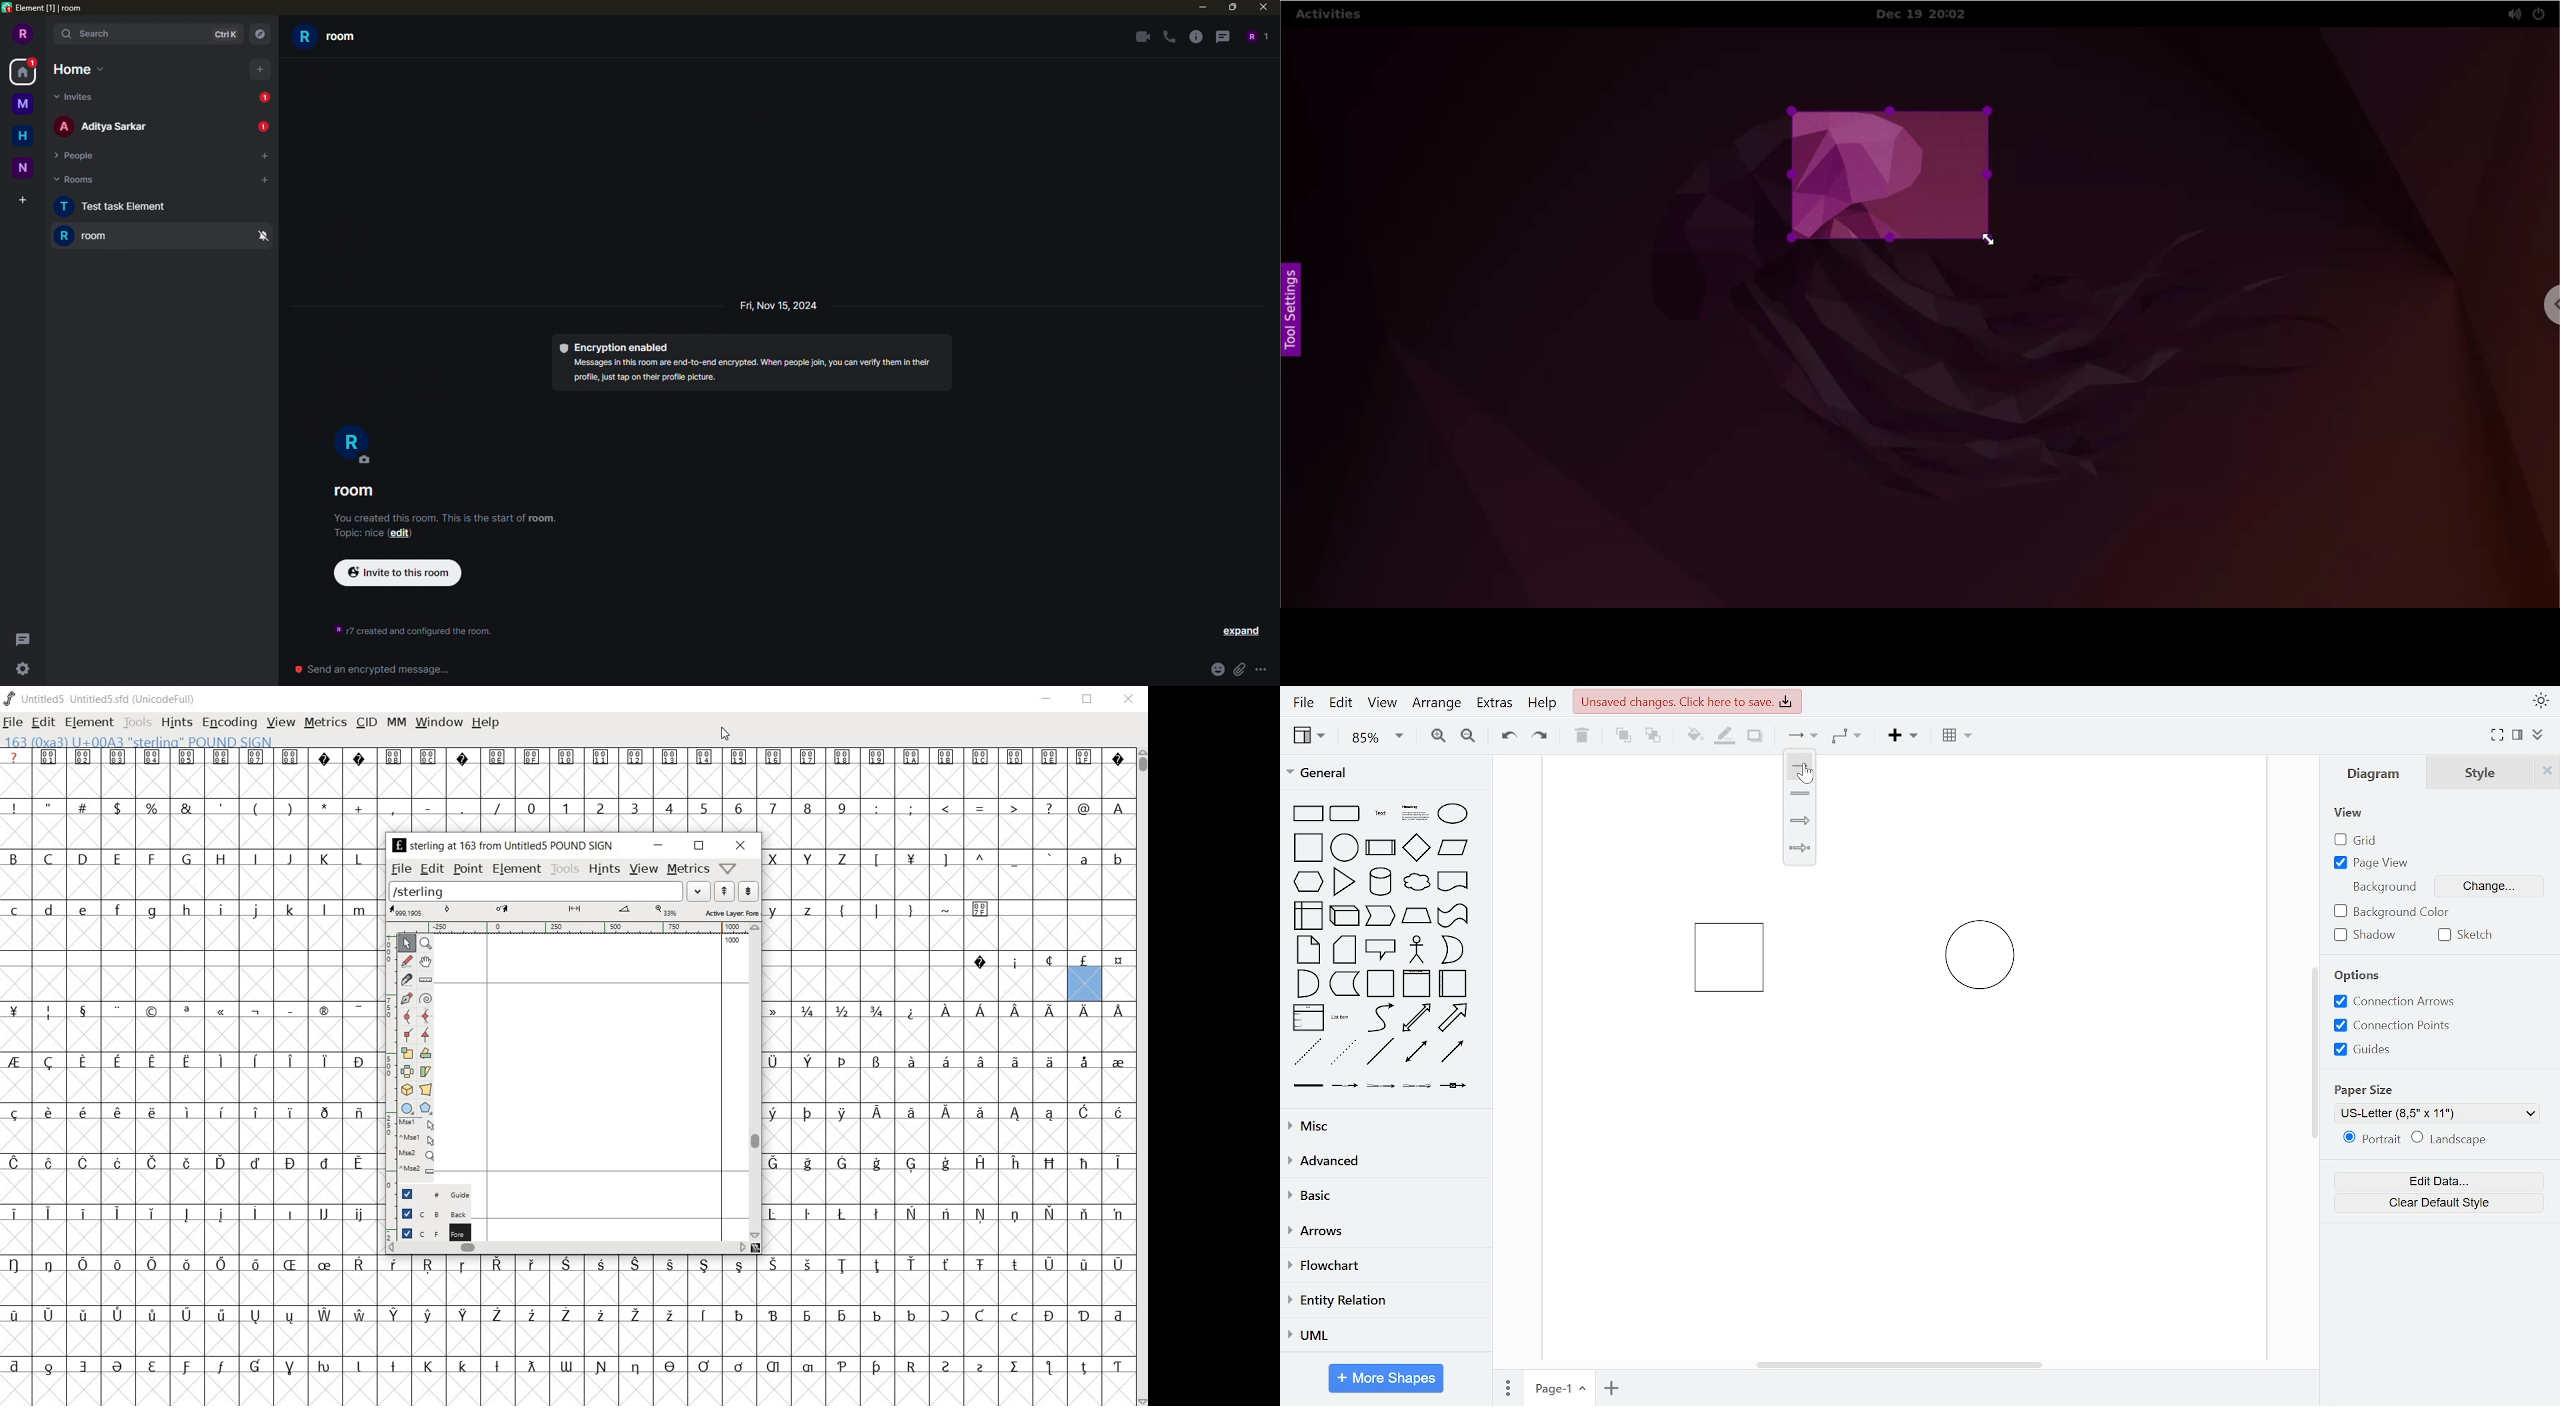 The image size is (2576, 1428). Describe the element at coordinates (2317, 1055) in the screenshot. I see `Vertical scrollbar` at that location.